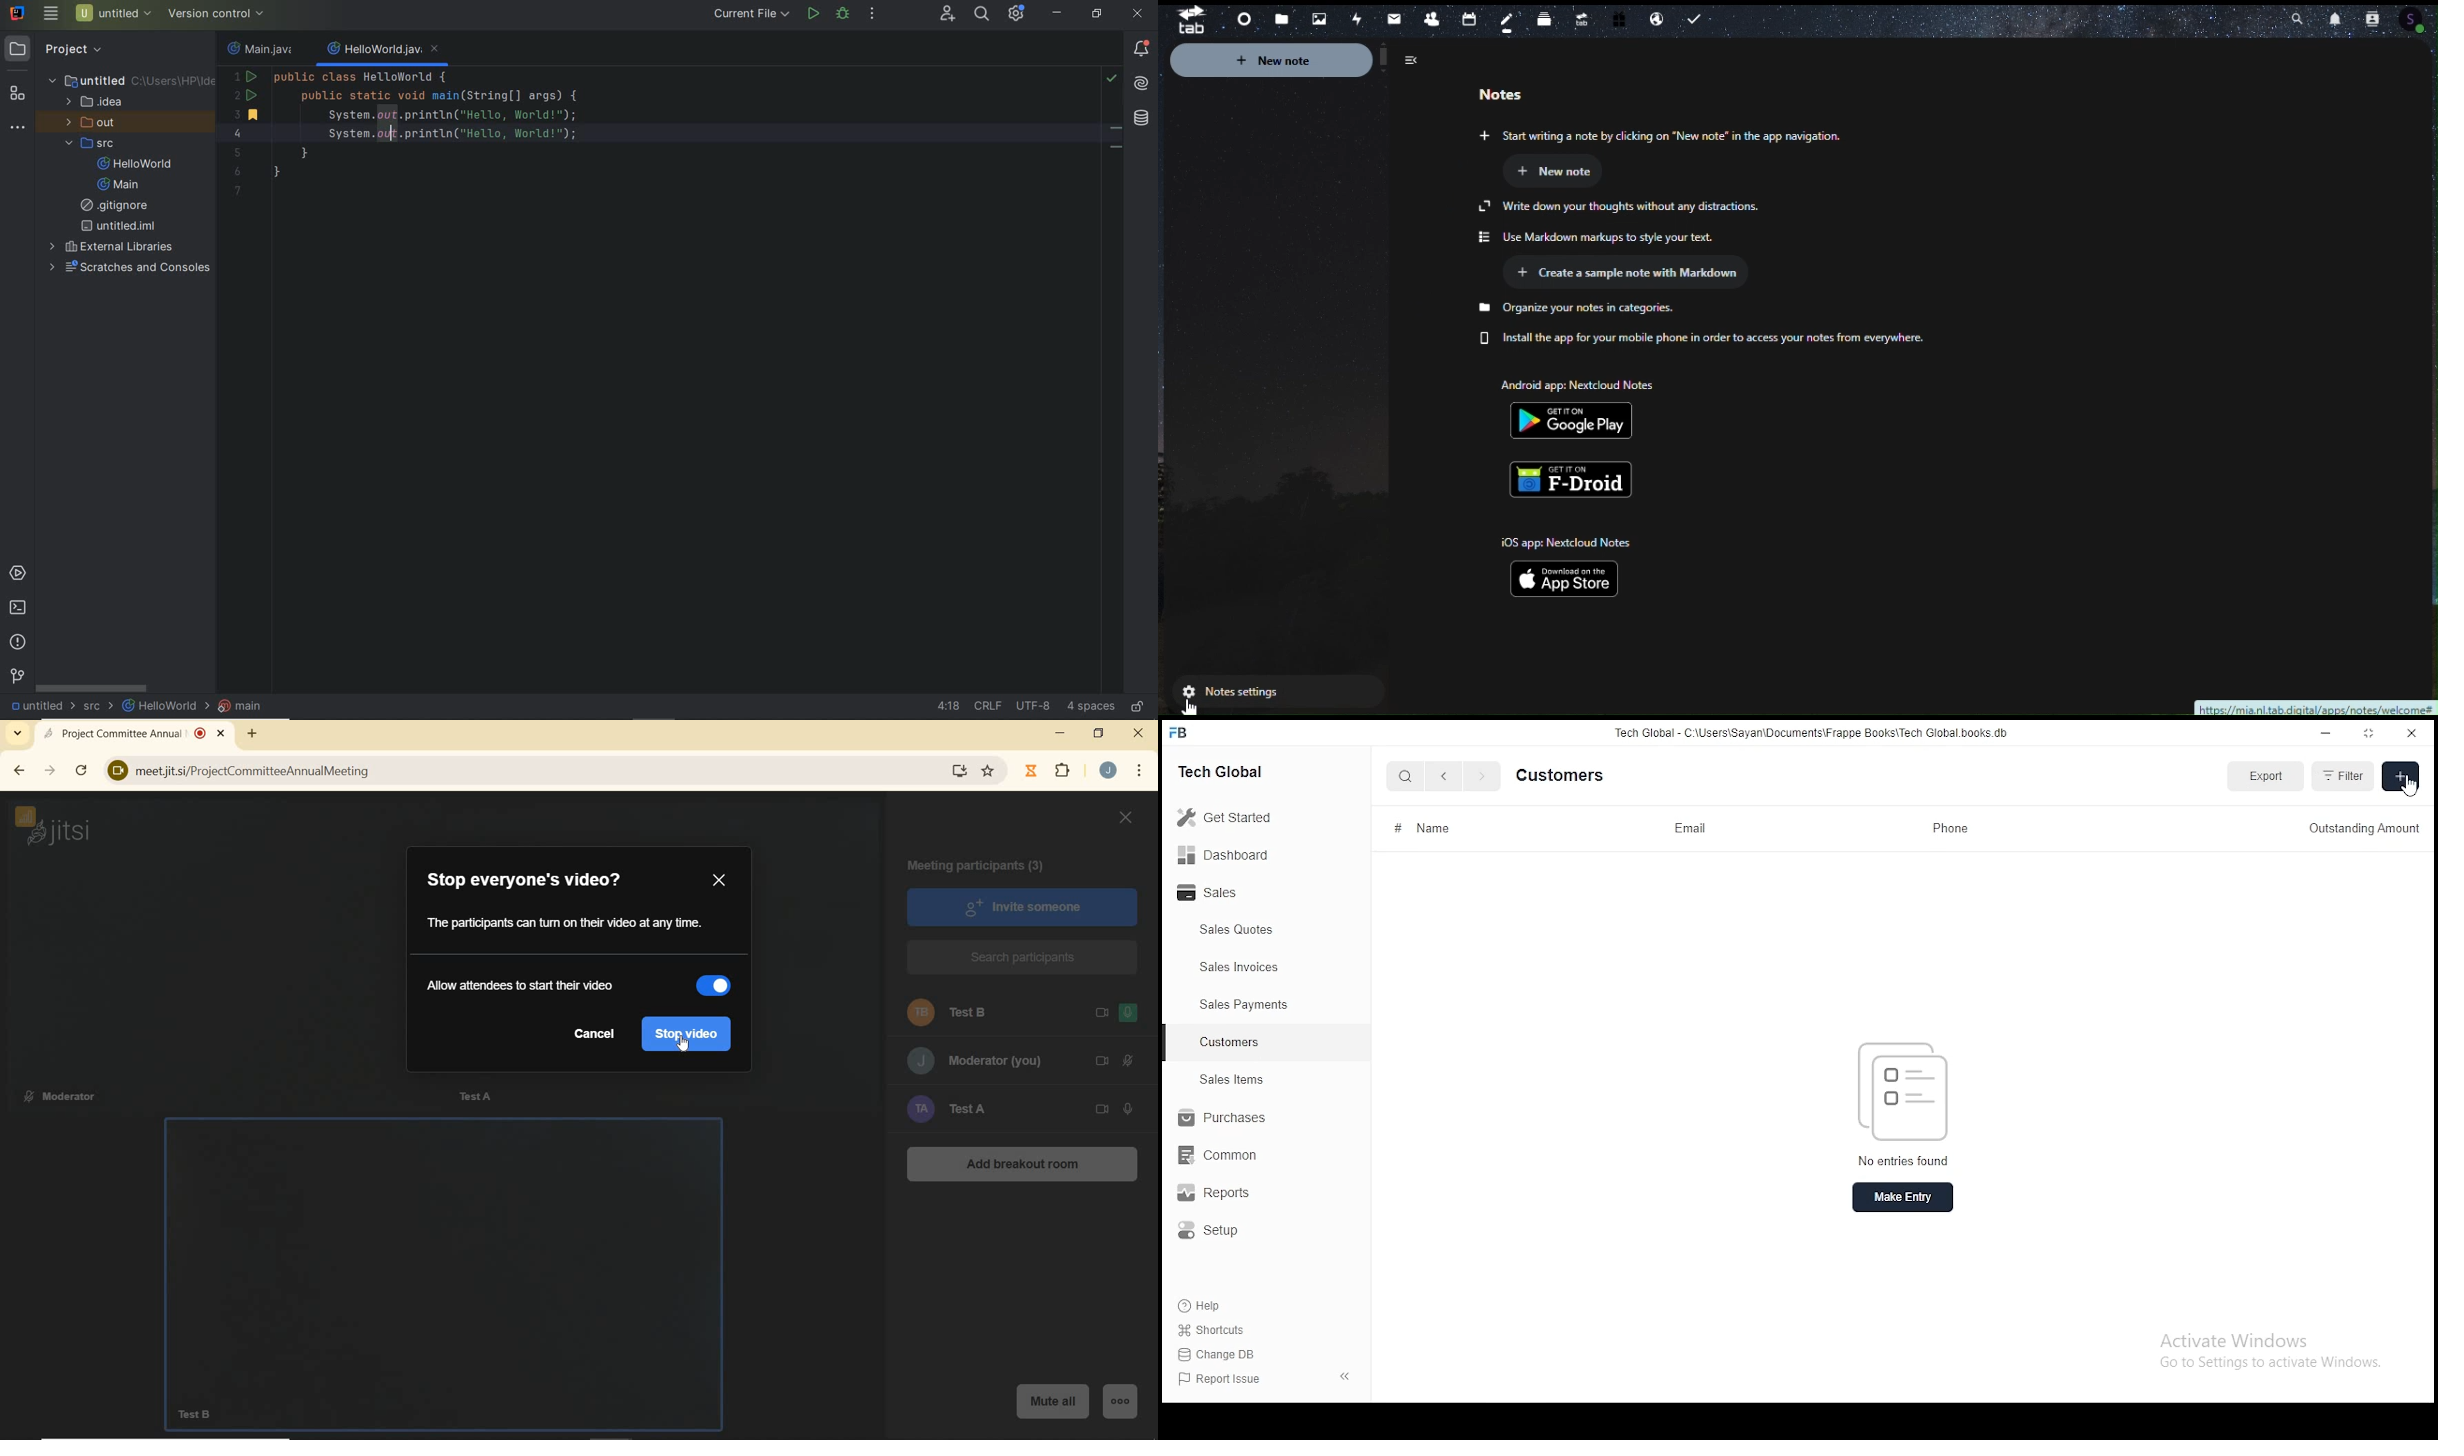 This screenshot has height=1456, width=2464. I want to click on allow attendees to start their video, so click(532, 984).